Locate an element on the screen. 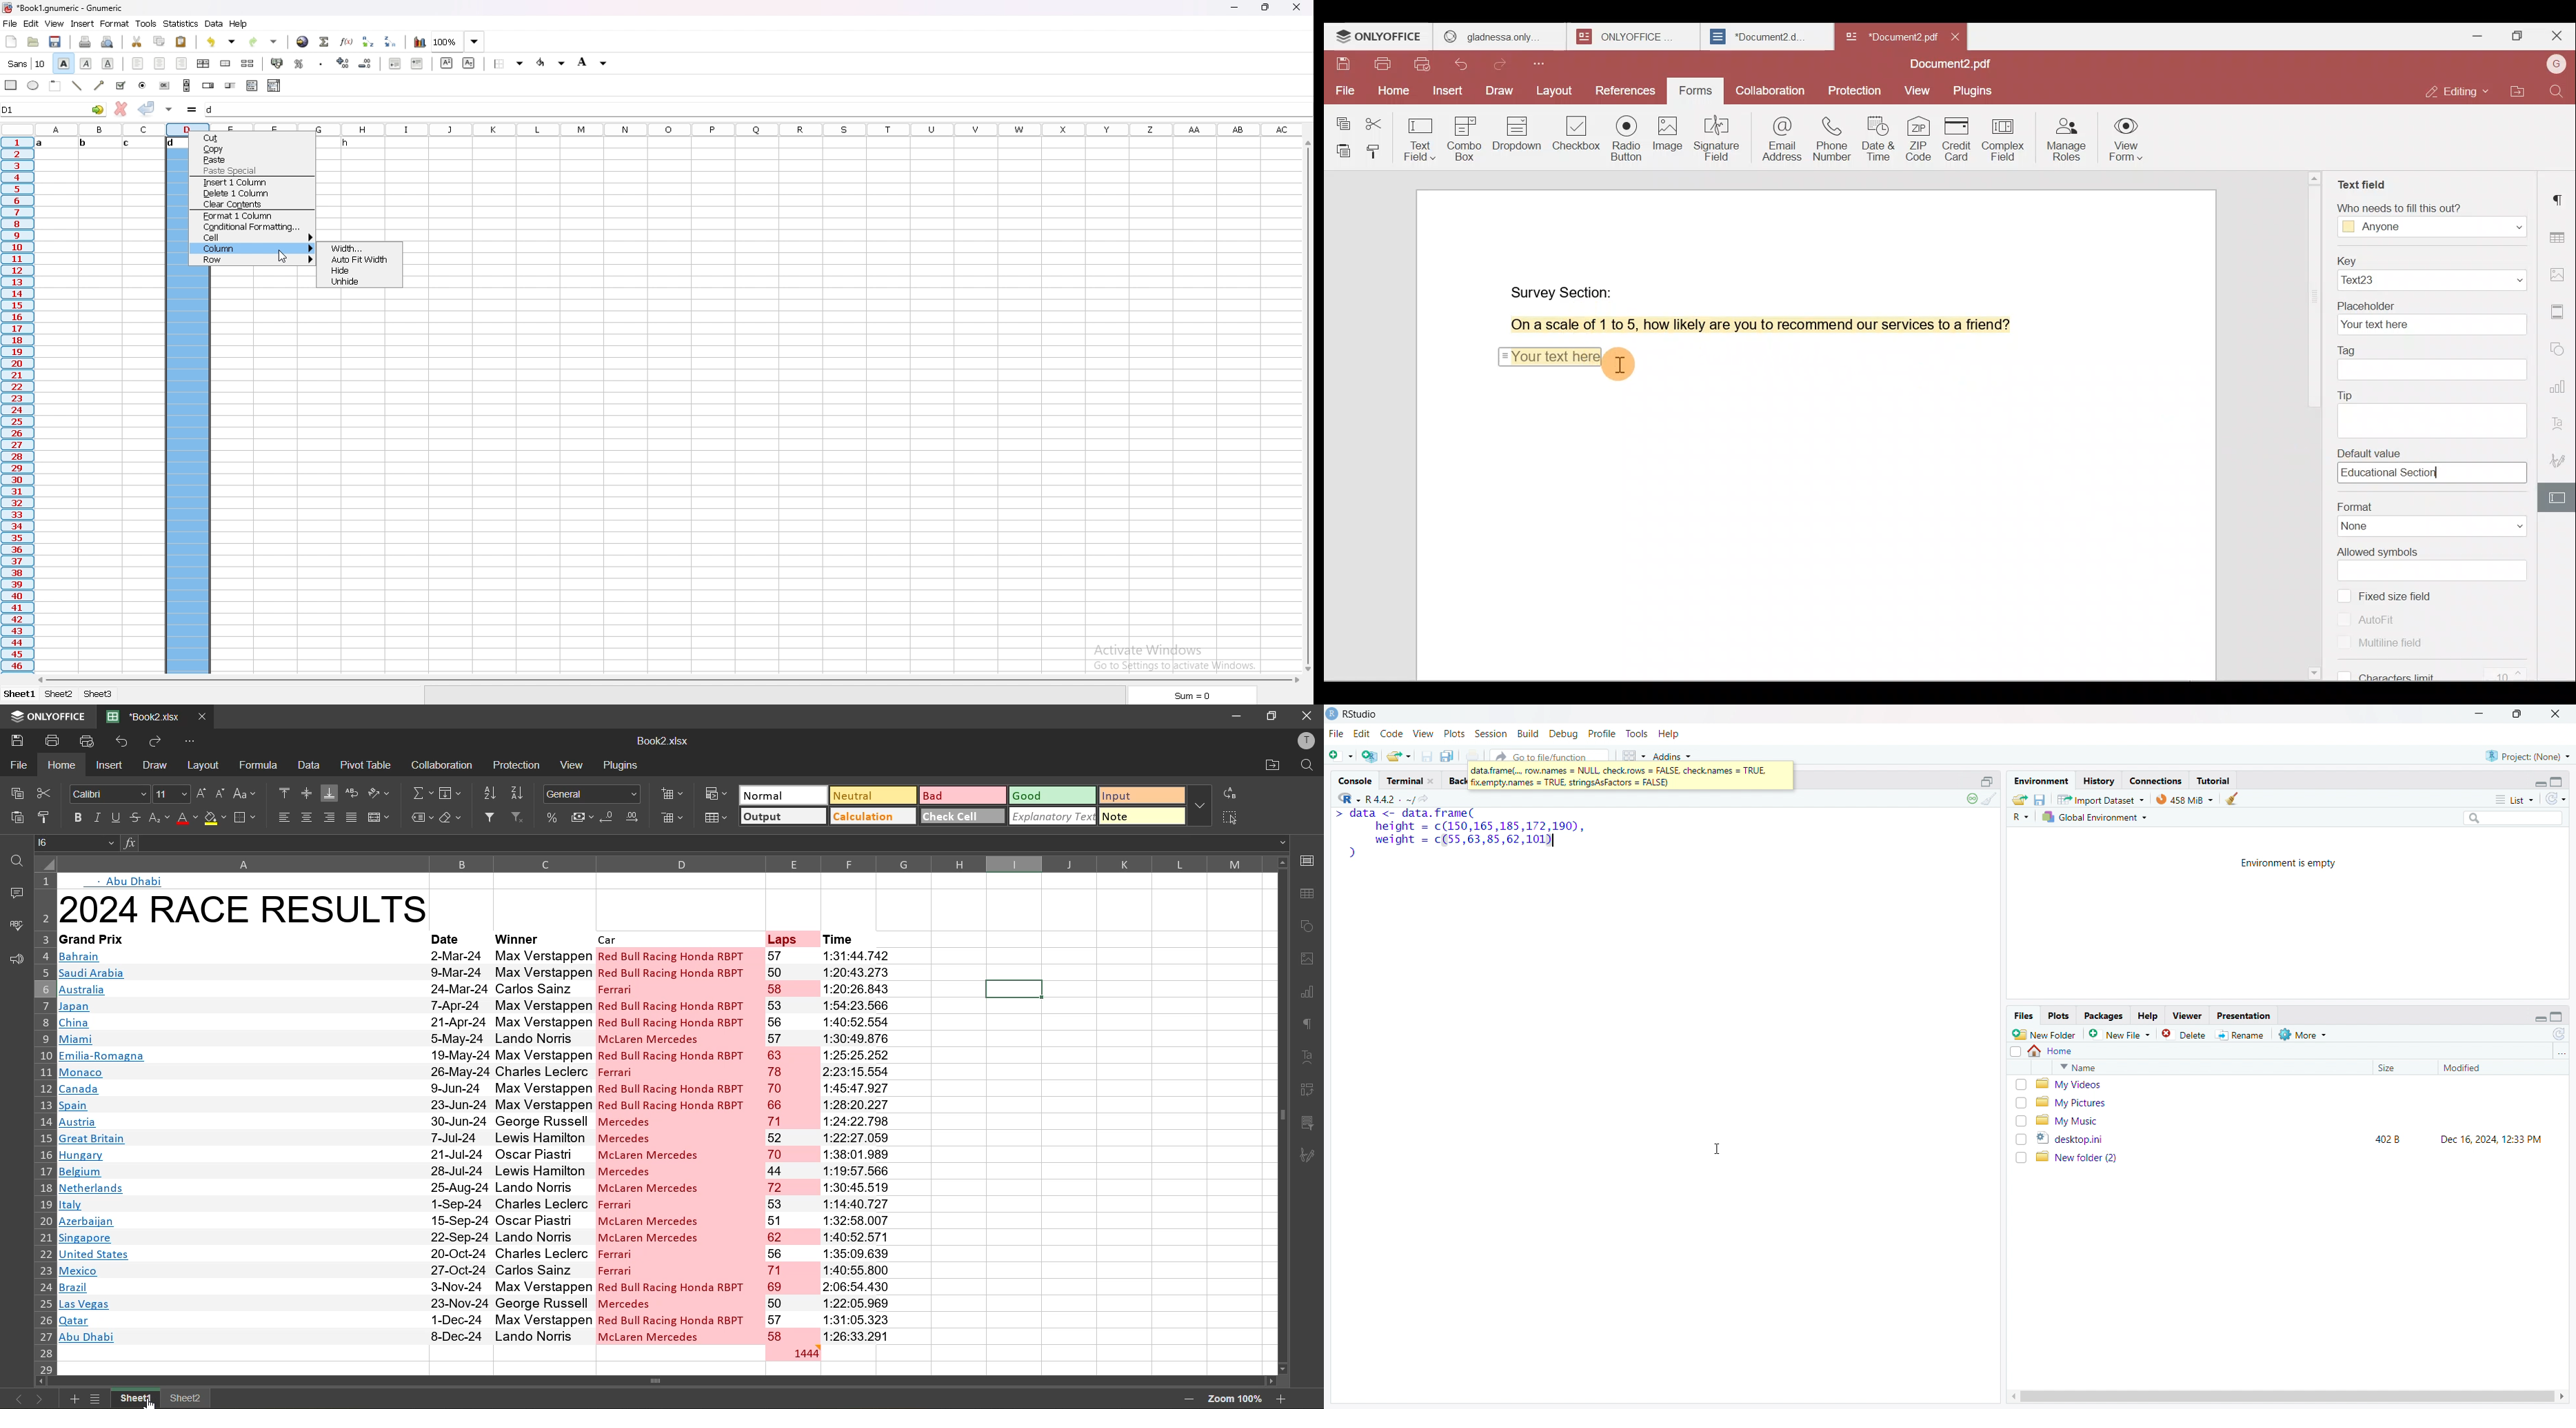 The width and height of the screenshot is (2576, 1428). file name is located at coordinates (63, 7).